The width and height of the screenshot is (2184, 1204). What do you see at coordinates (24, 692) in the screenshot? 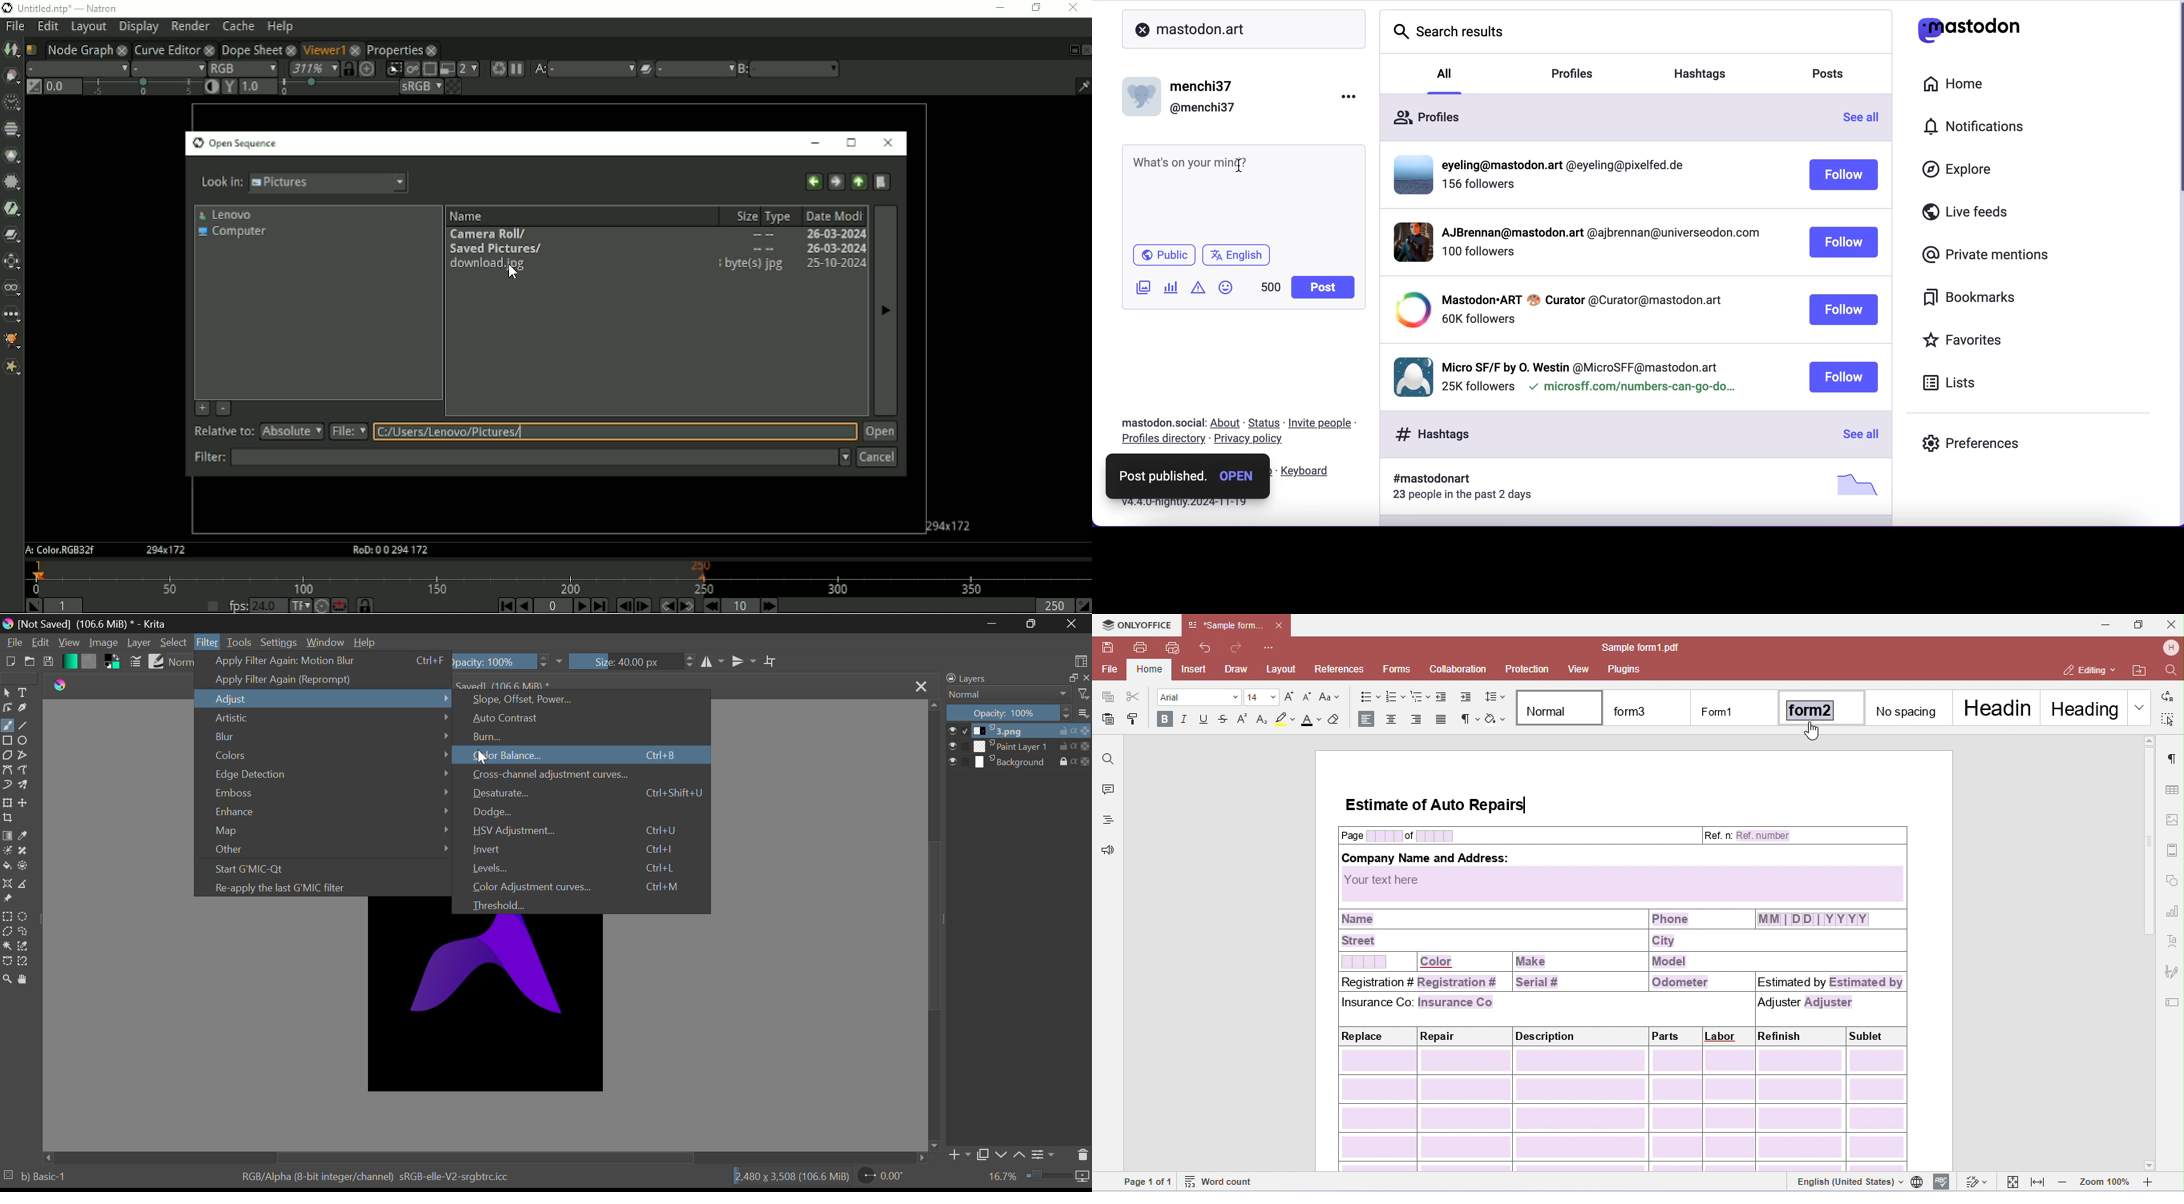
I see `Text` at bounding box center [24, 692].